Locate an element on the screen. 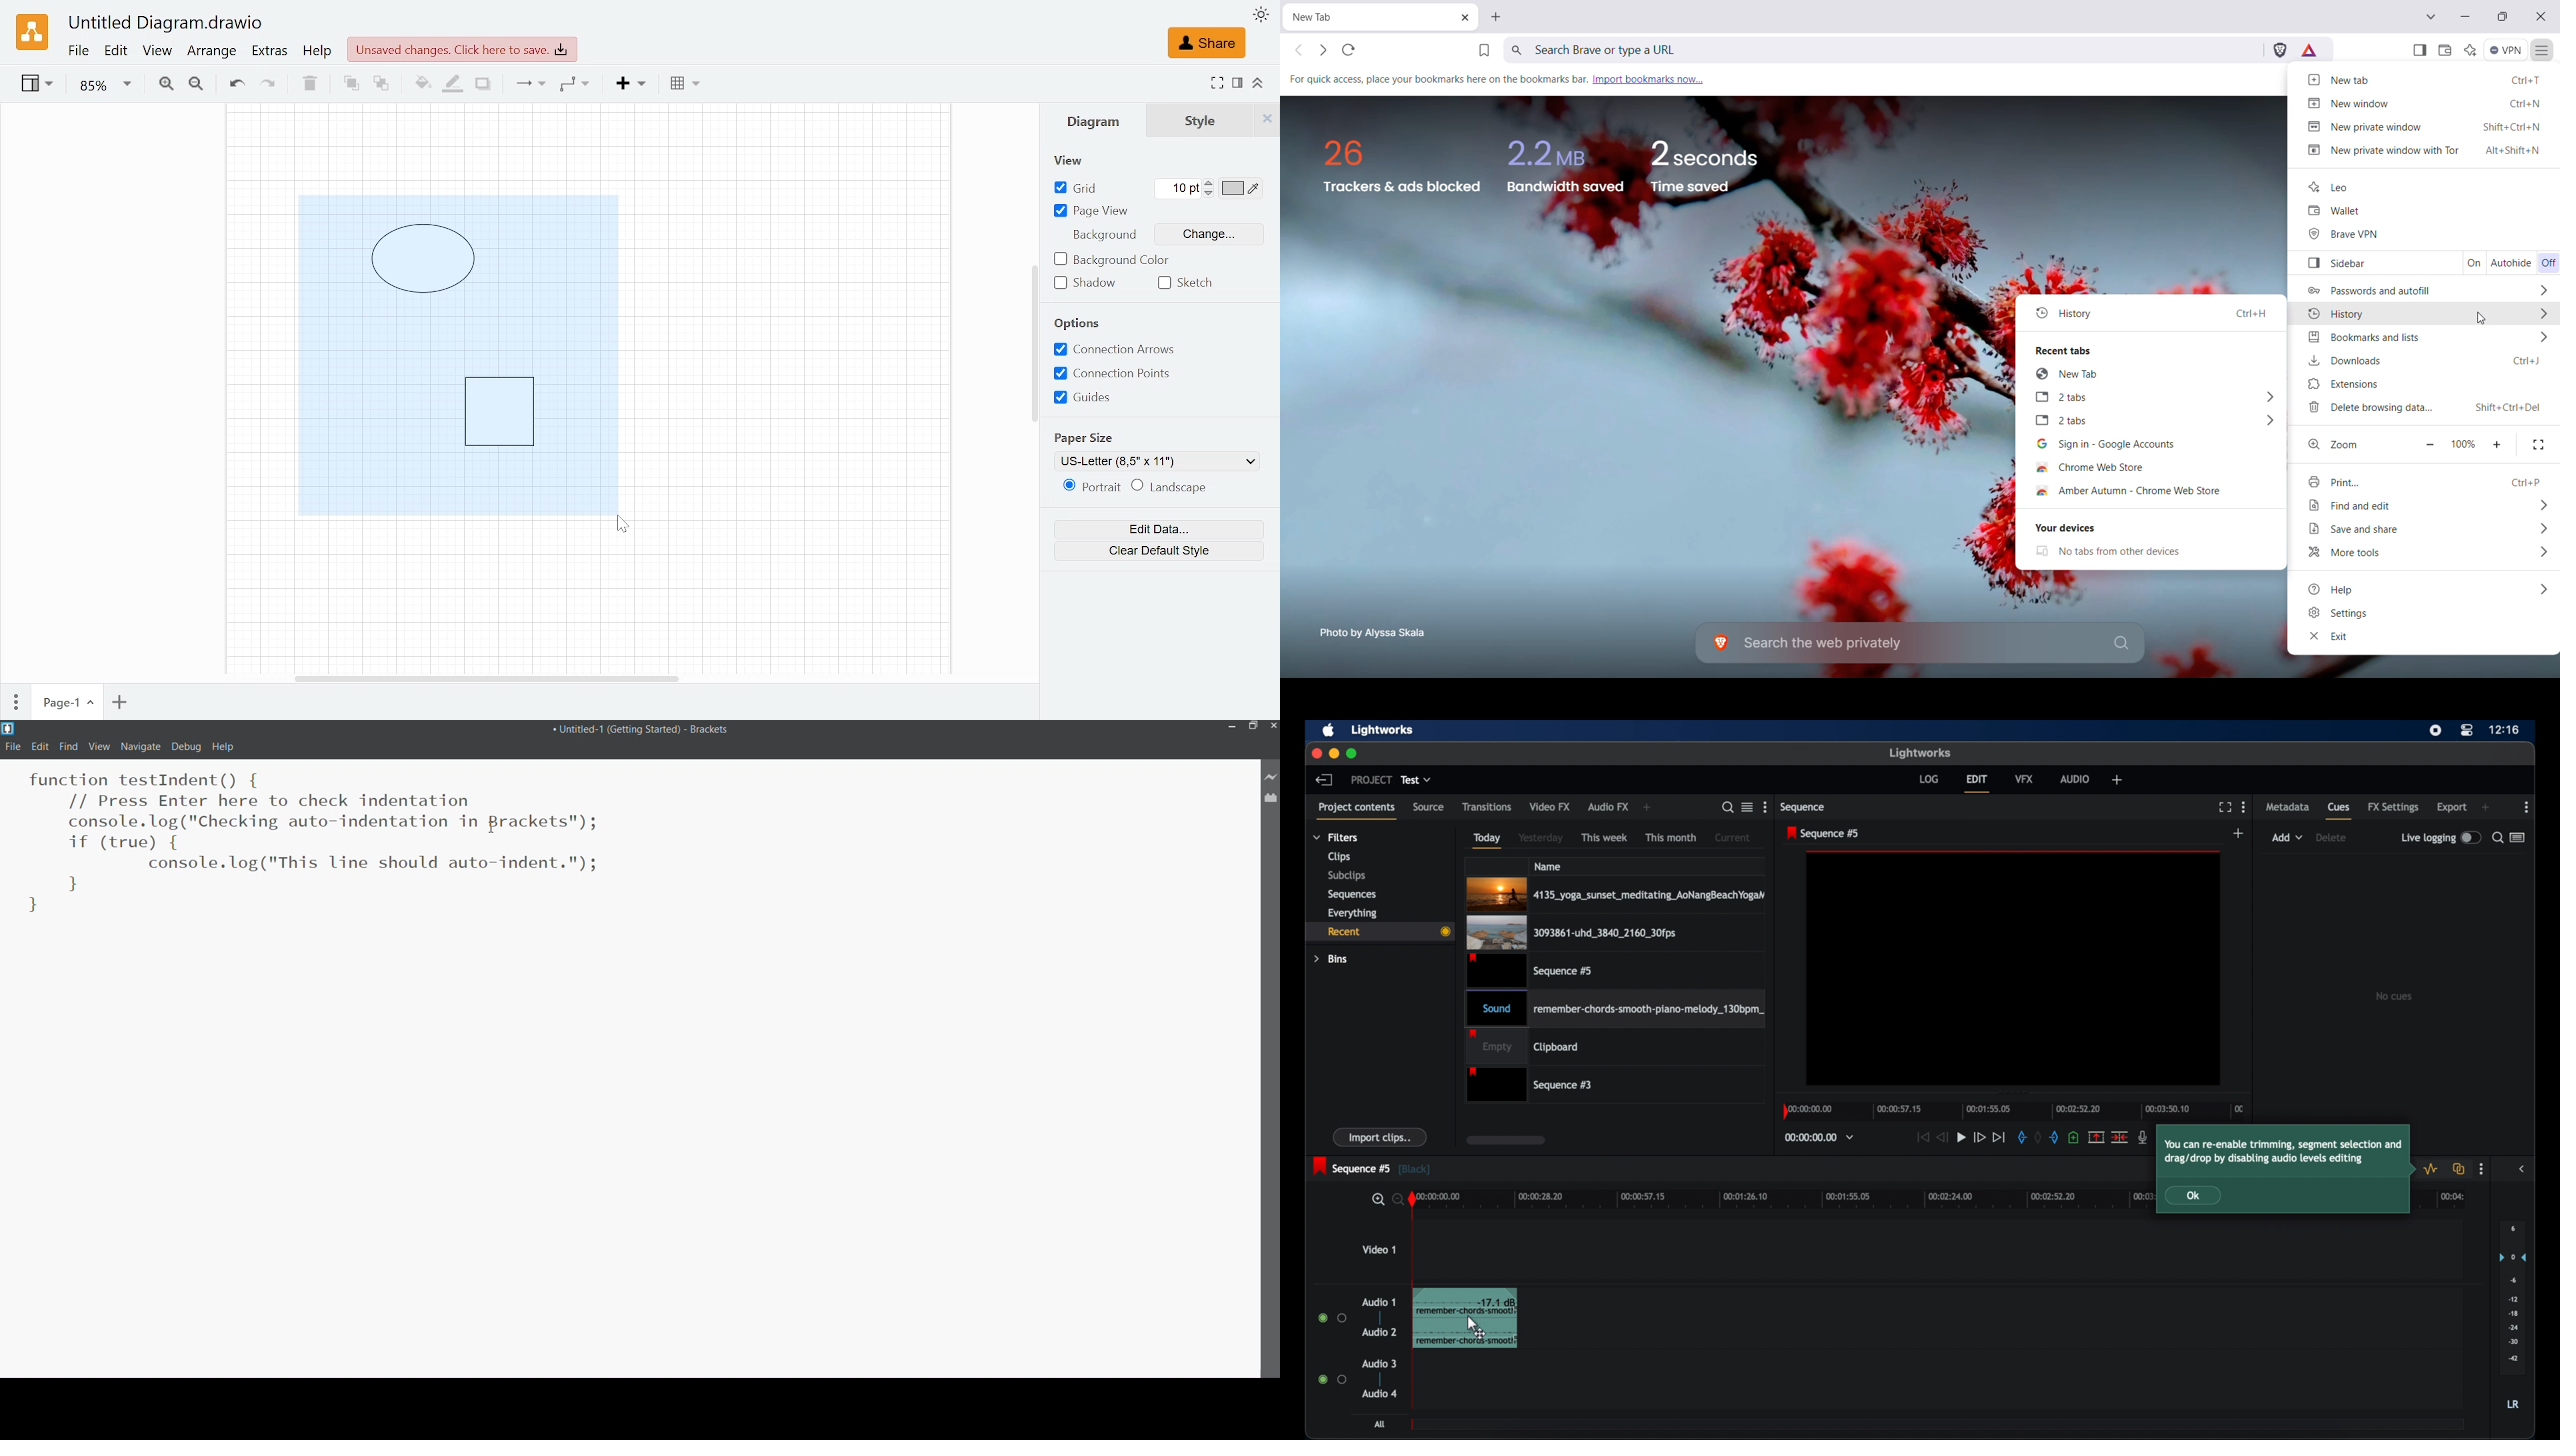 This screenshot has width=2576, height=1456. Extension Manager is located at coordinates (1271, 797).